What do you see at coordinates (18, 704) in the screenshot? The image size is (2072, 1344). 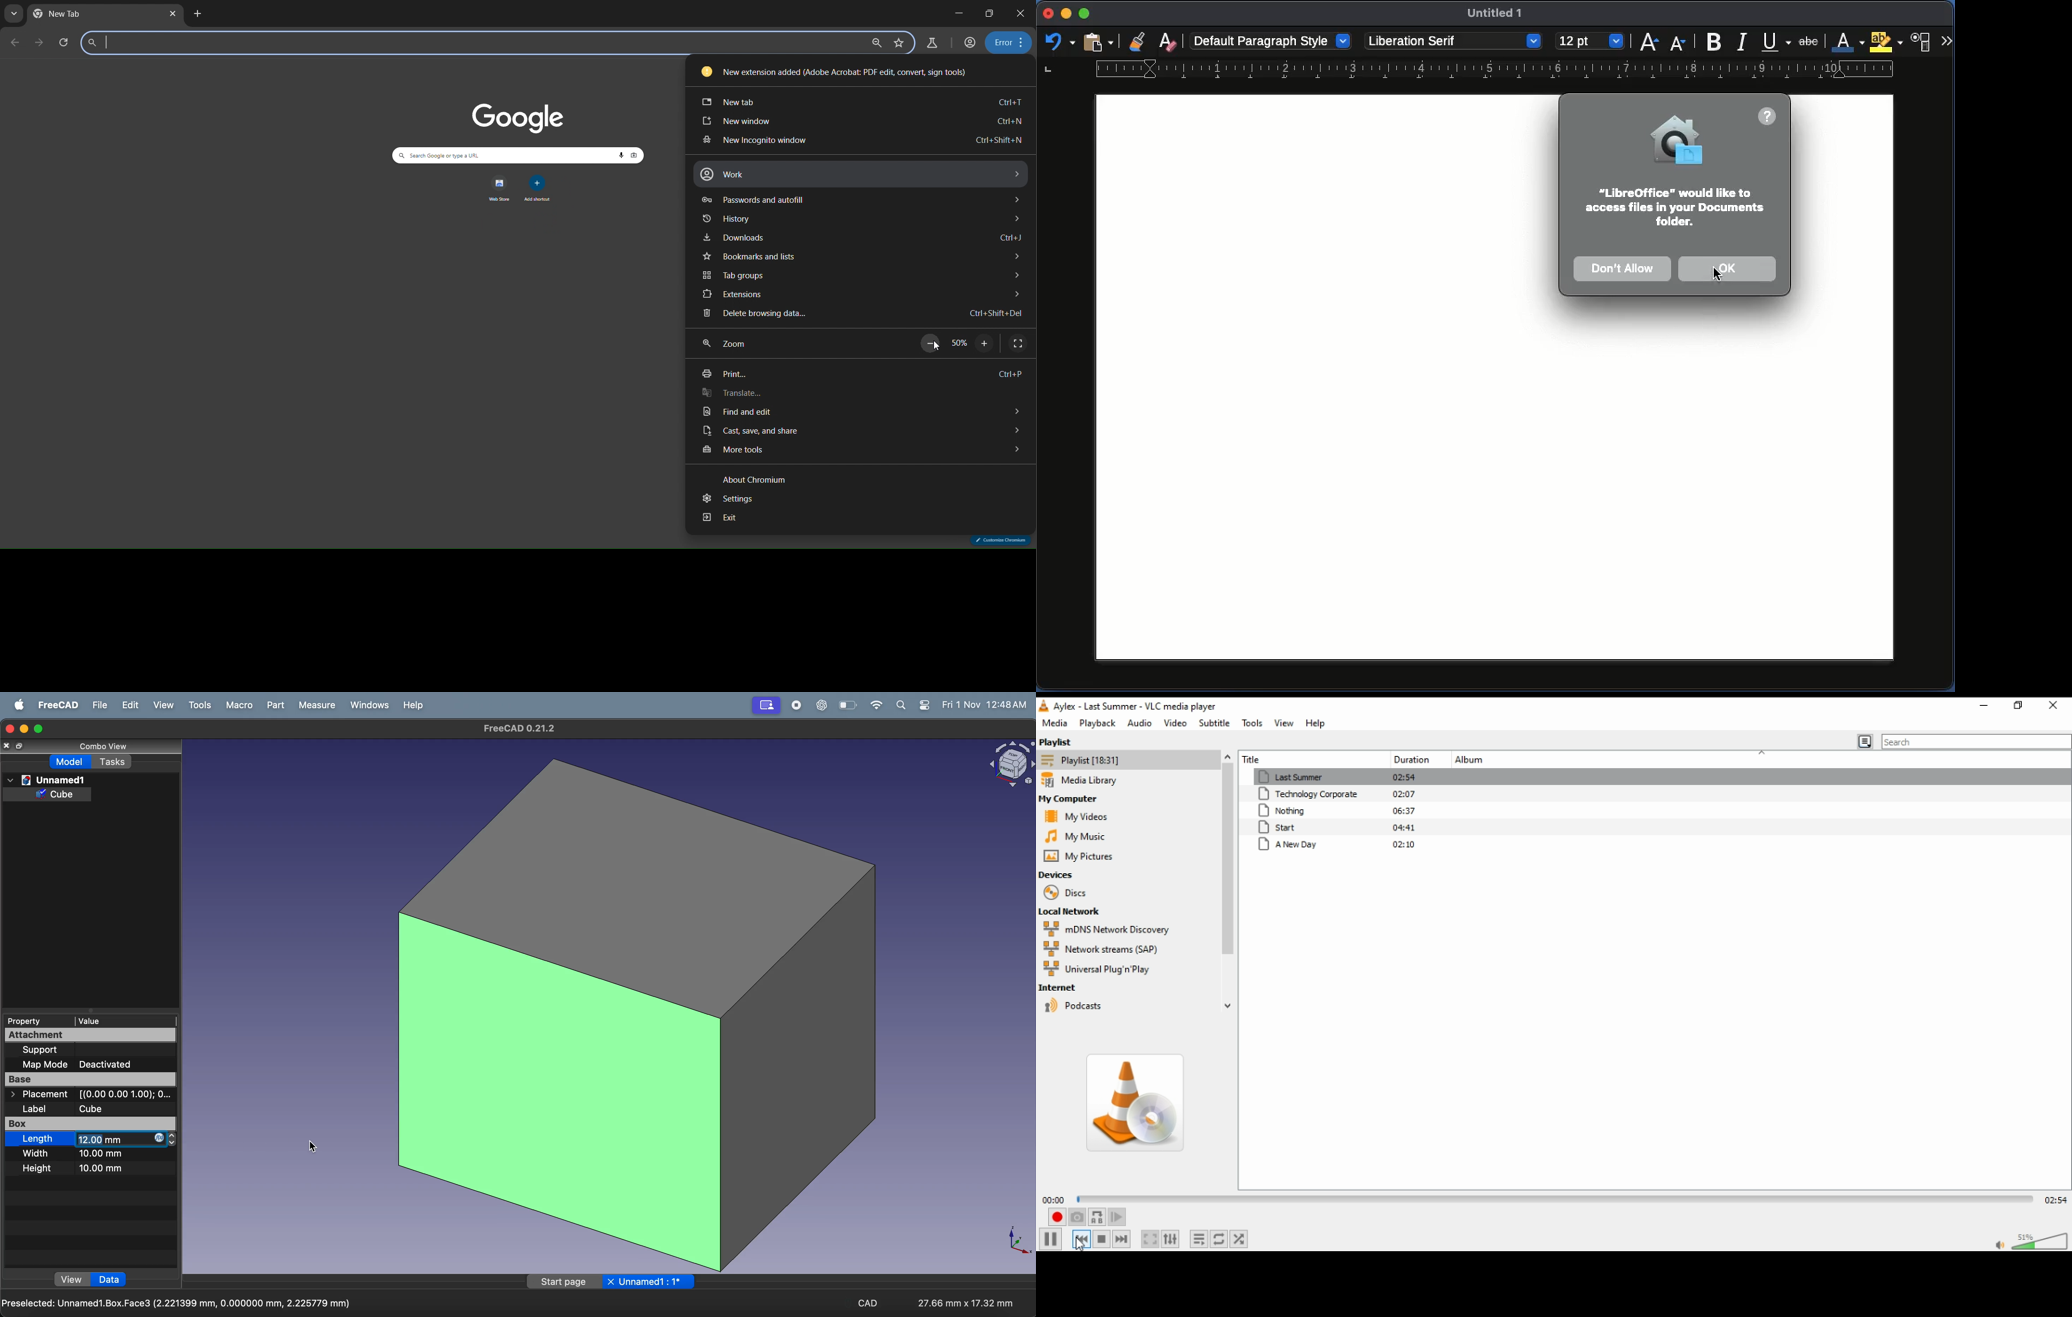 I see `apple menu` at bounding box center [18, 704].